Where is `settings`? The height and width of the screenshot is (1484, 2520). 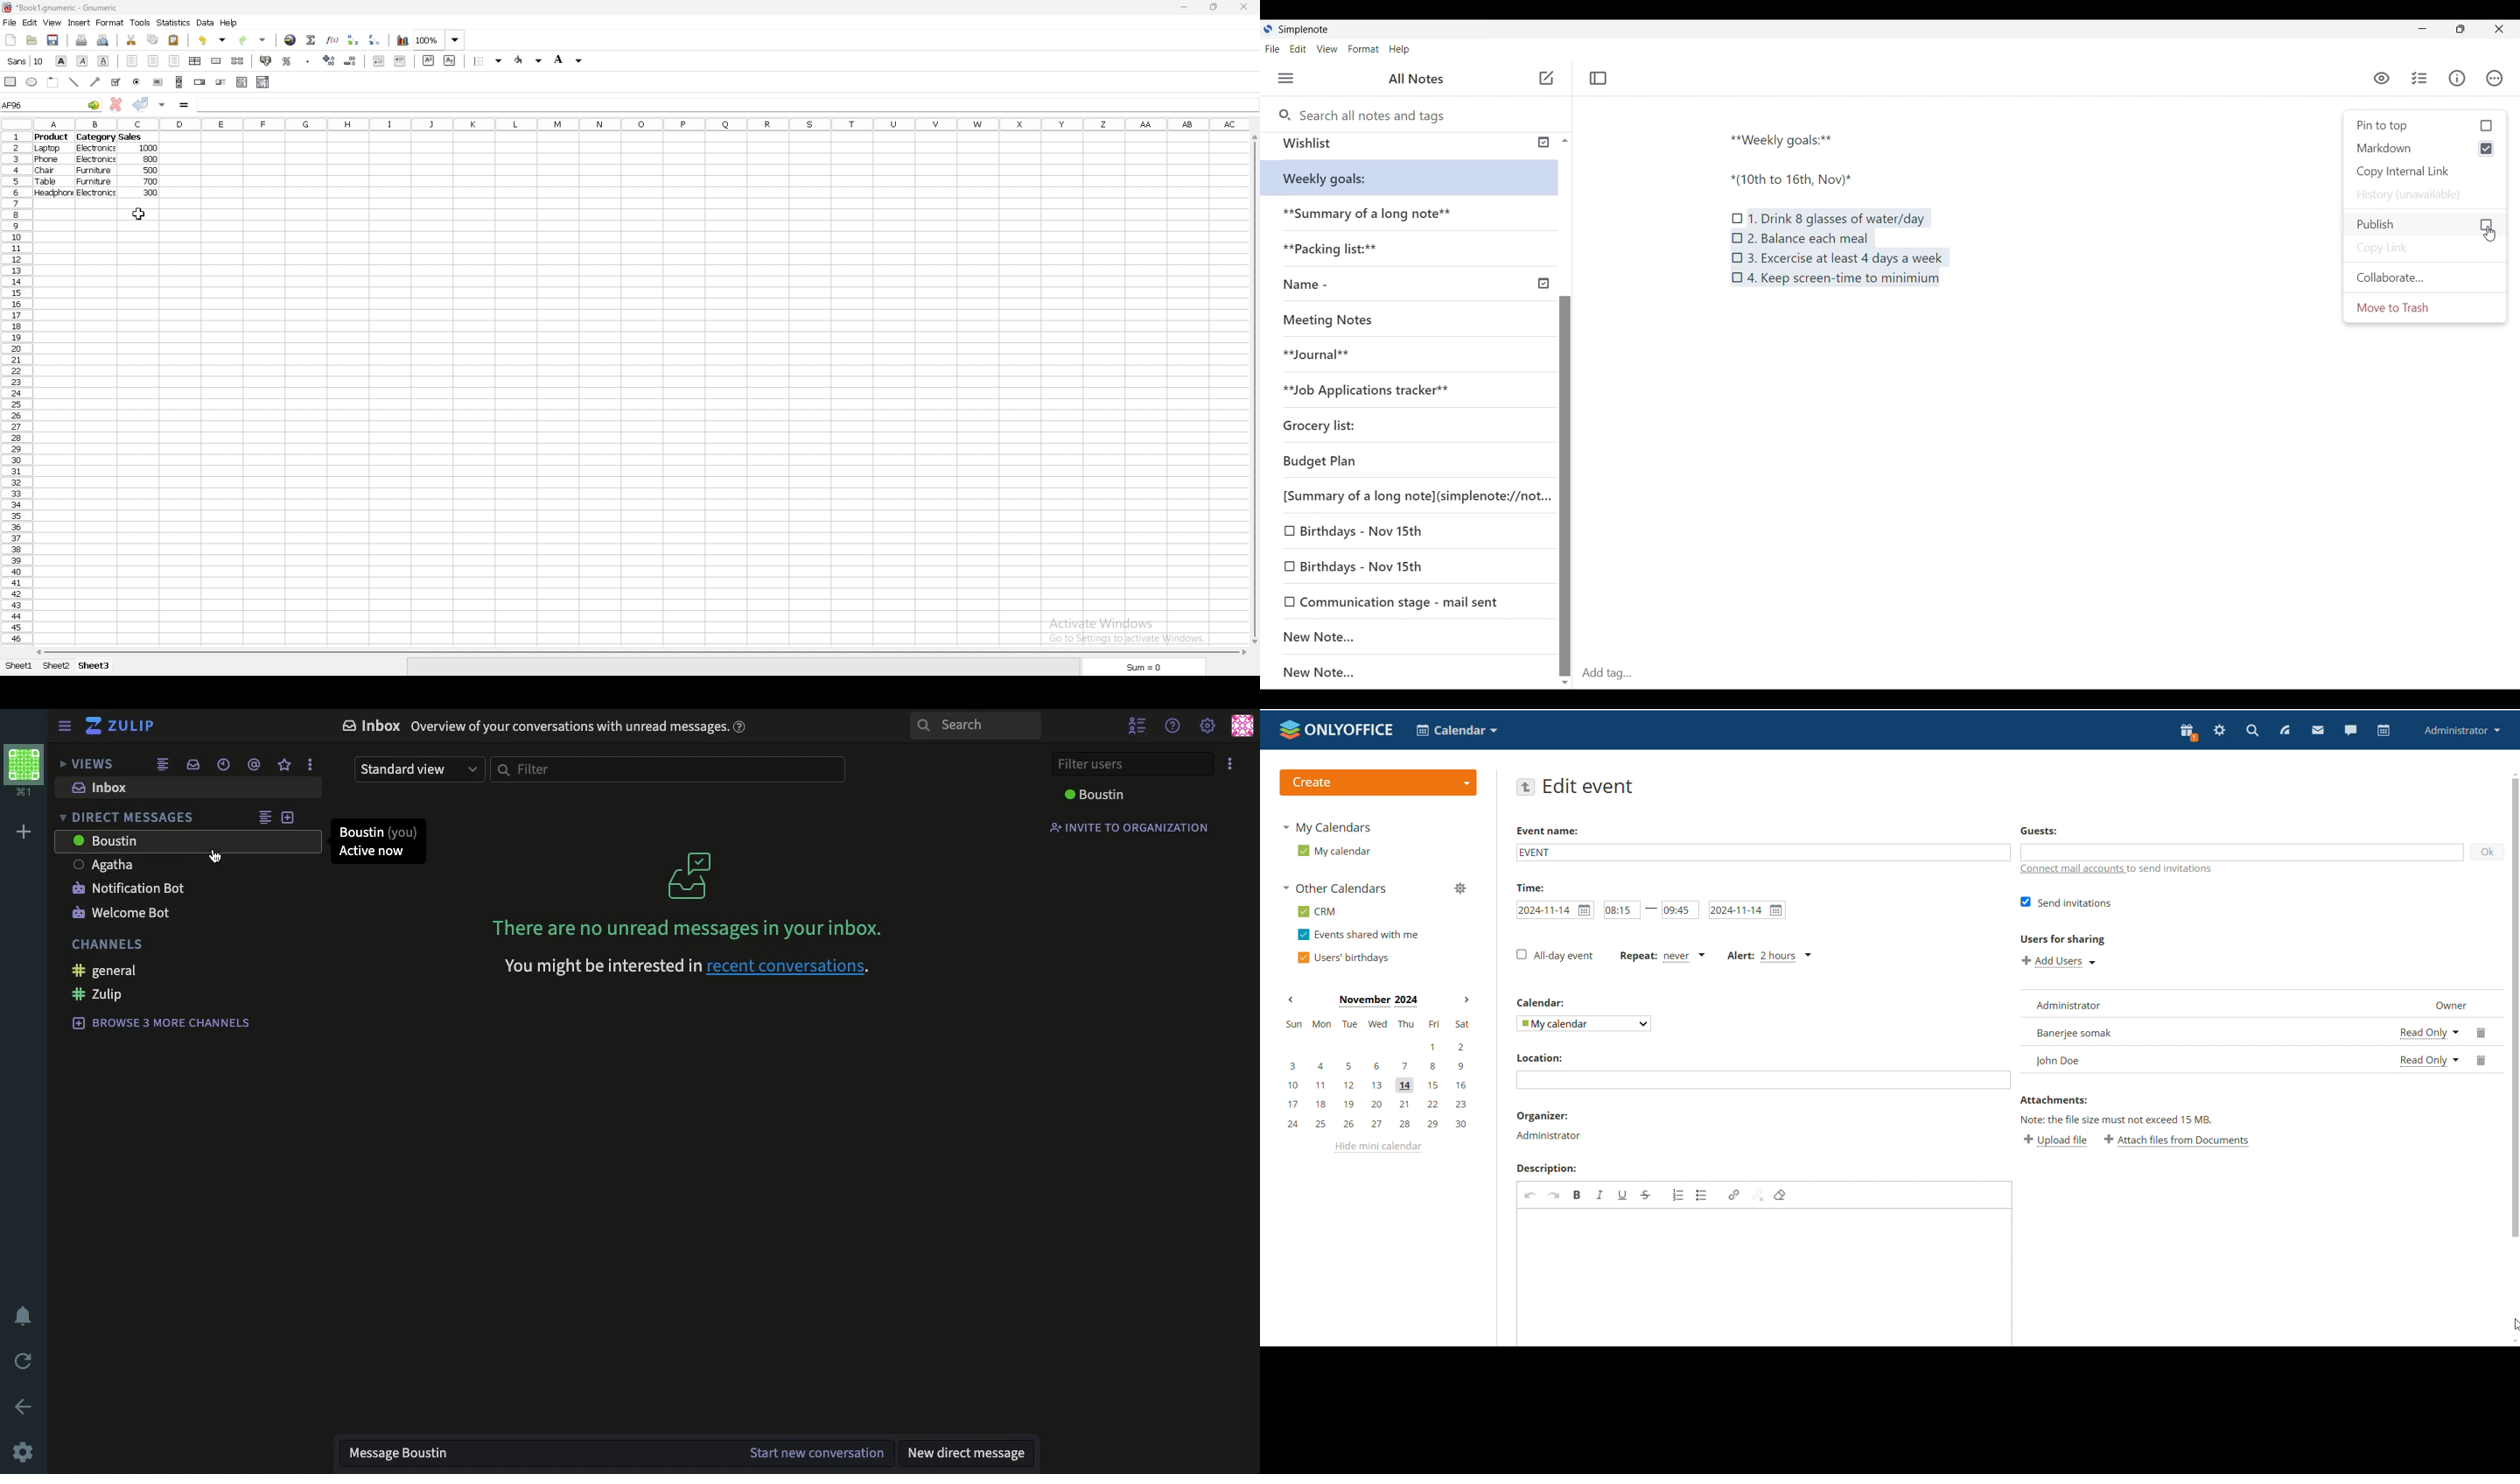 settings is located at coordinates (23, 1452).